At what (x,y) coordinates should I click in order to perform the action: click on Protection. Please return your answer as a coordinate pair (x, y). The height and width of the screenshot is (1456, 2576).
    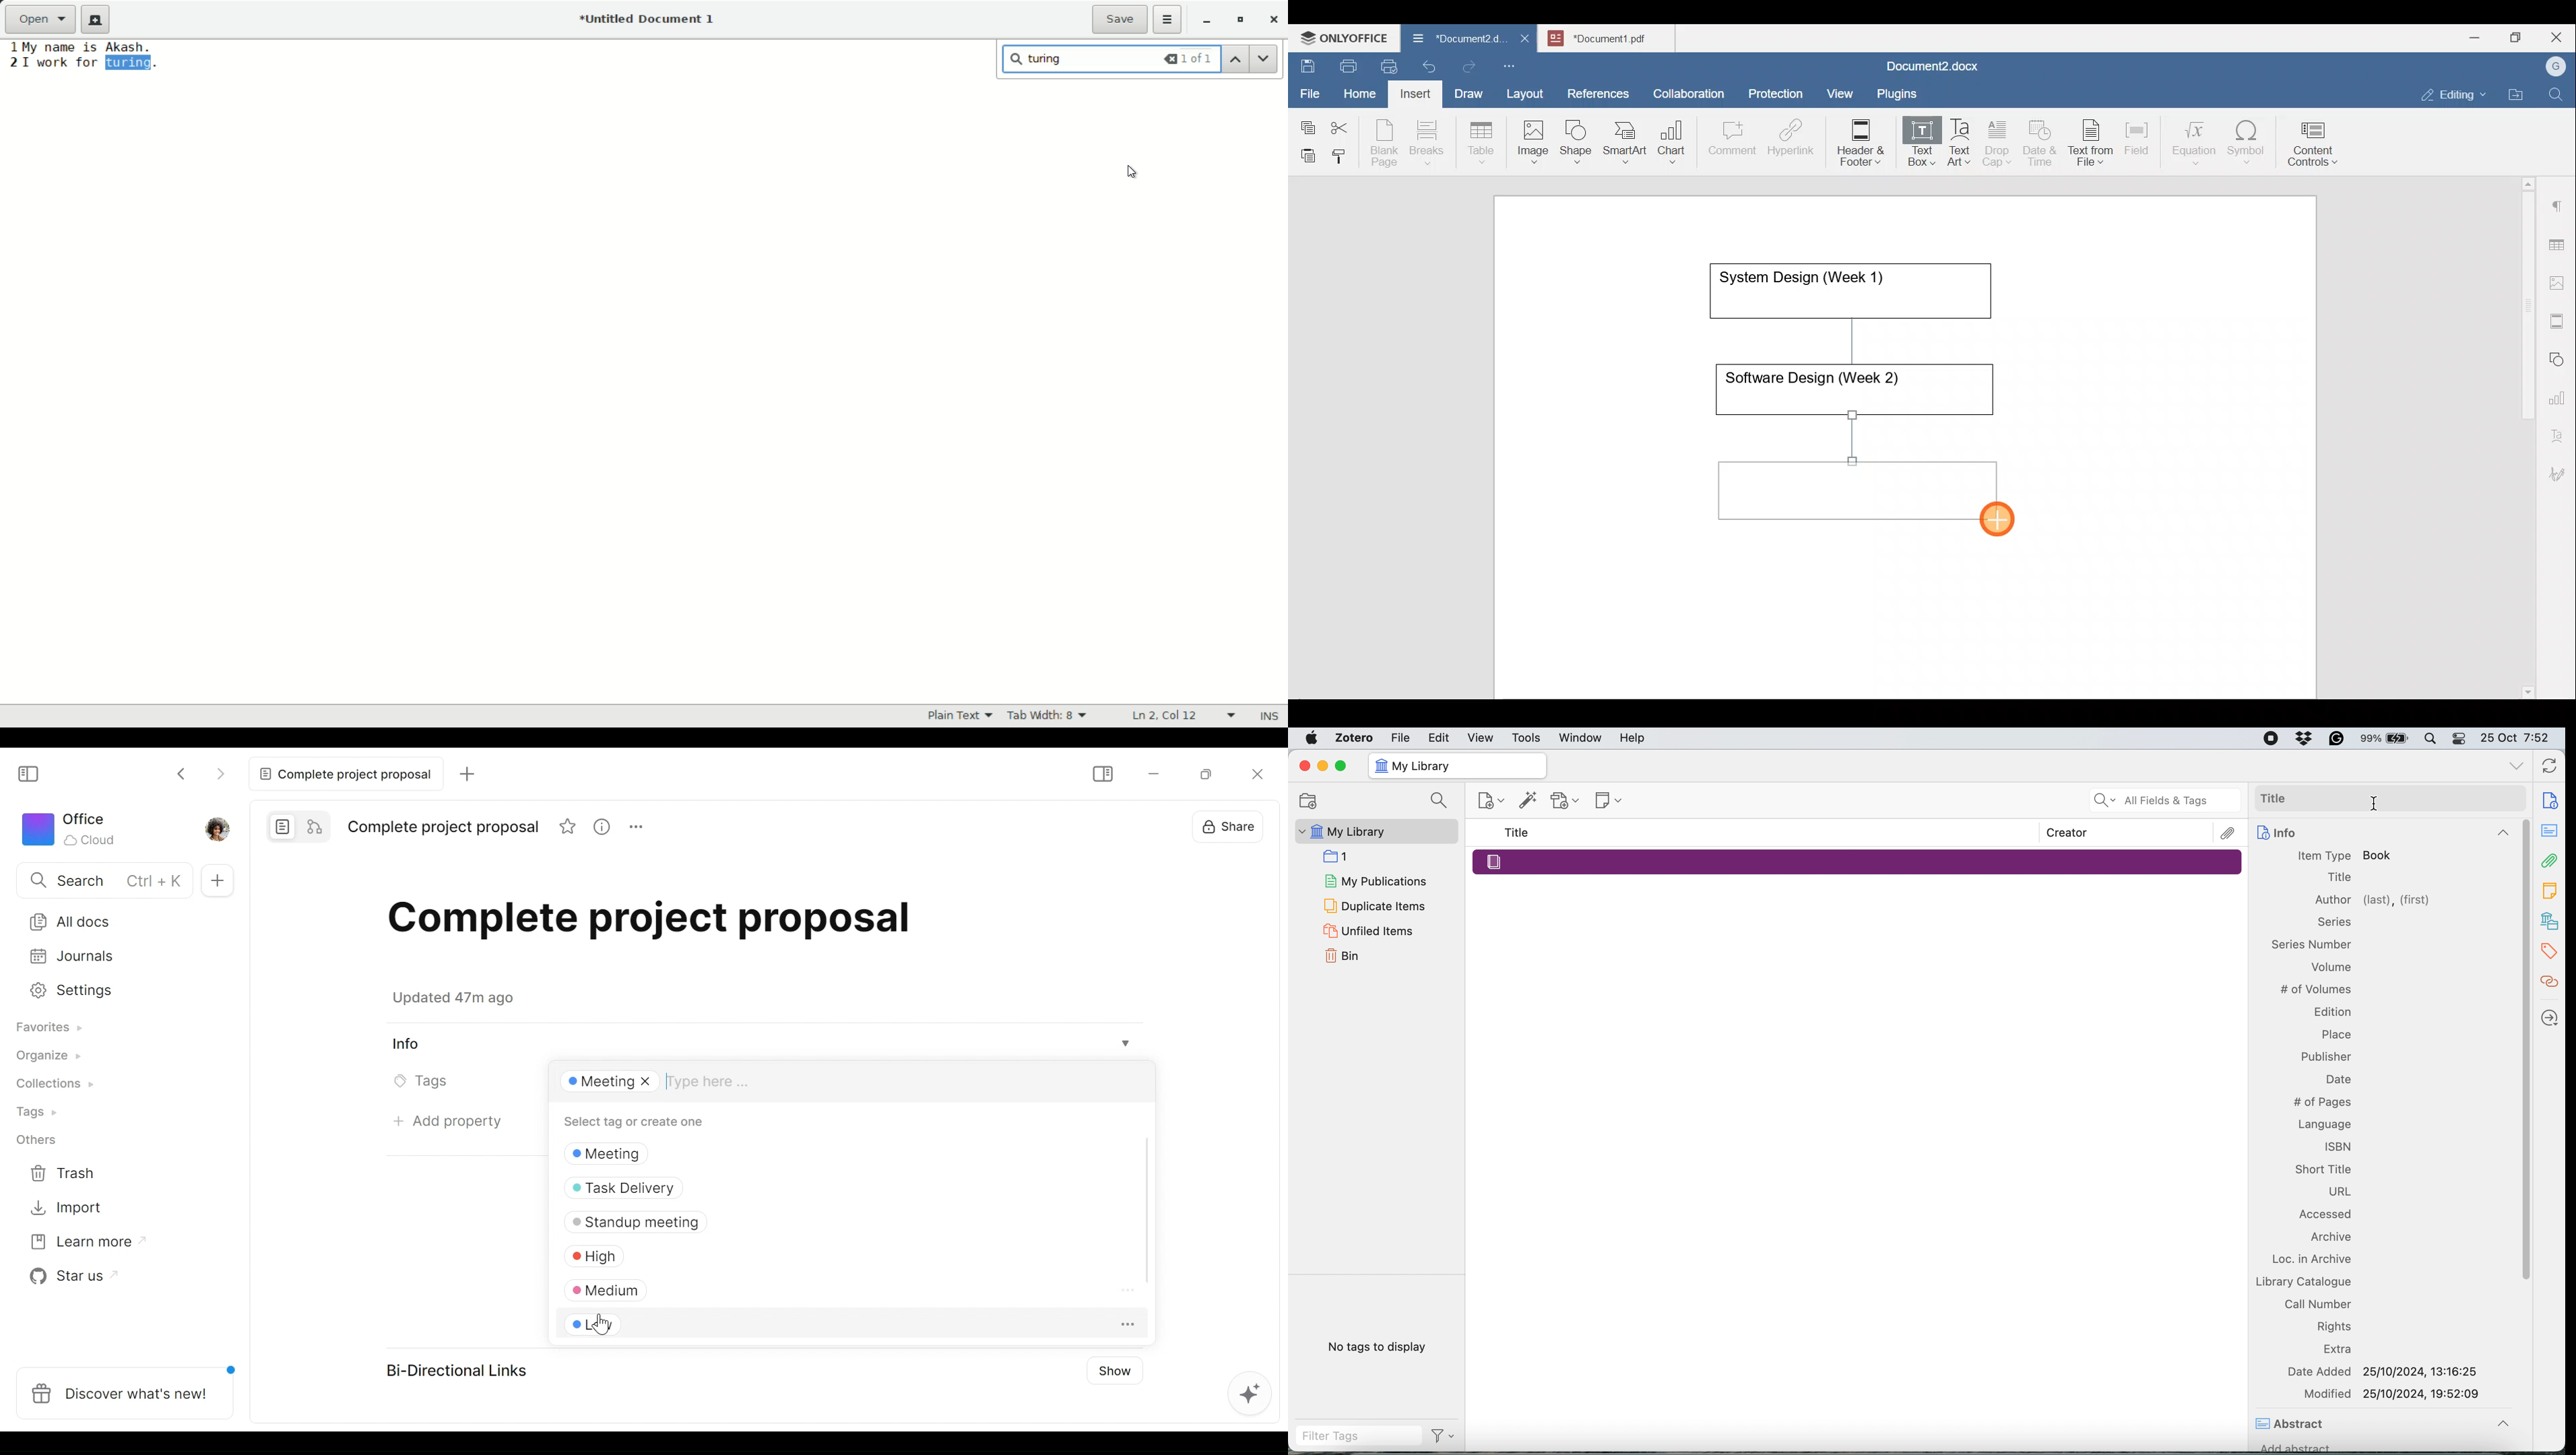
    Looking at the image, I should click on (1780, 92).